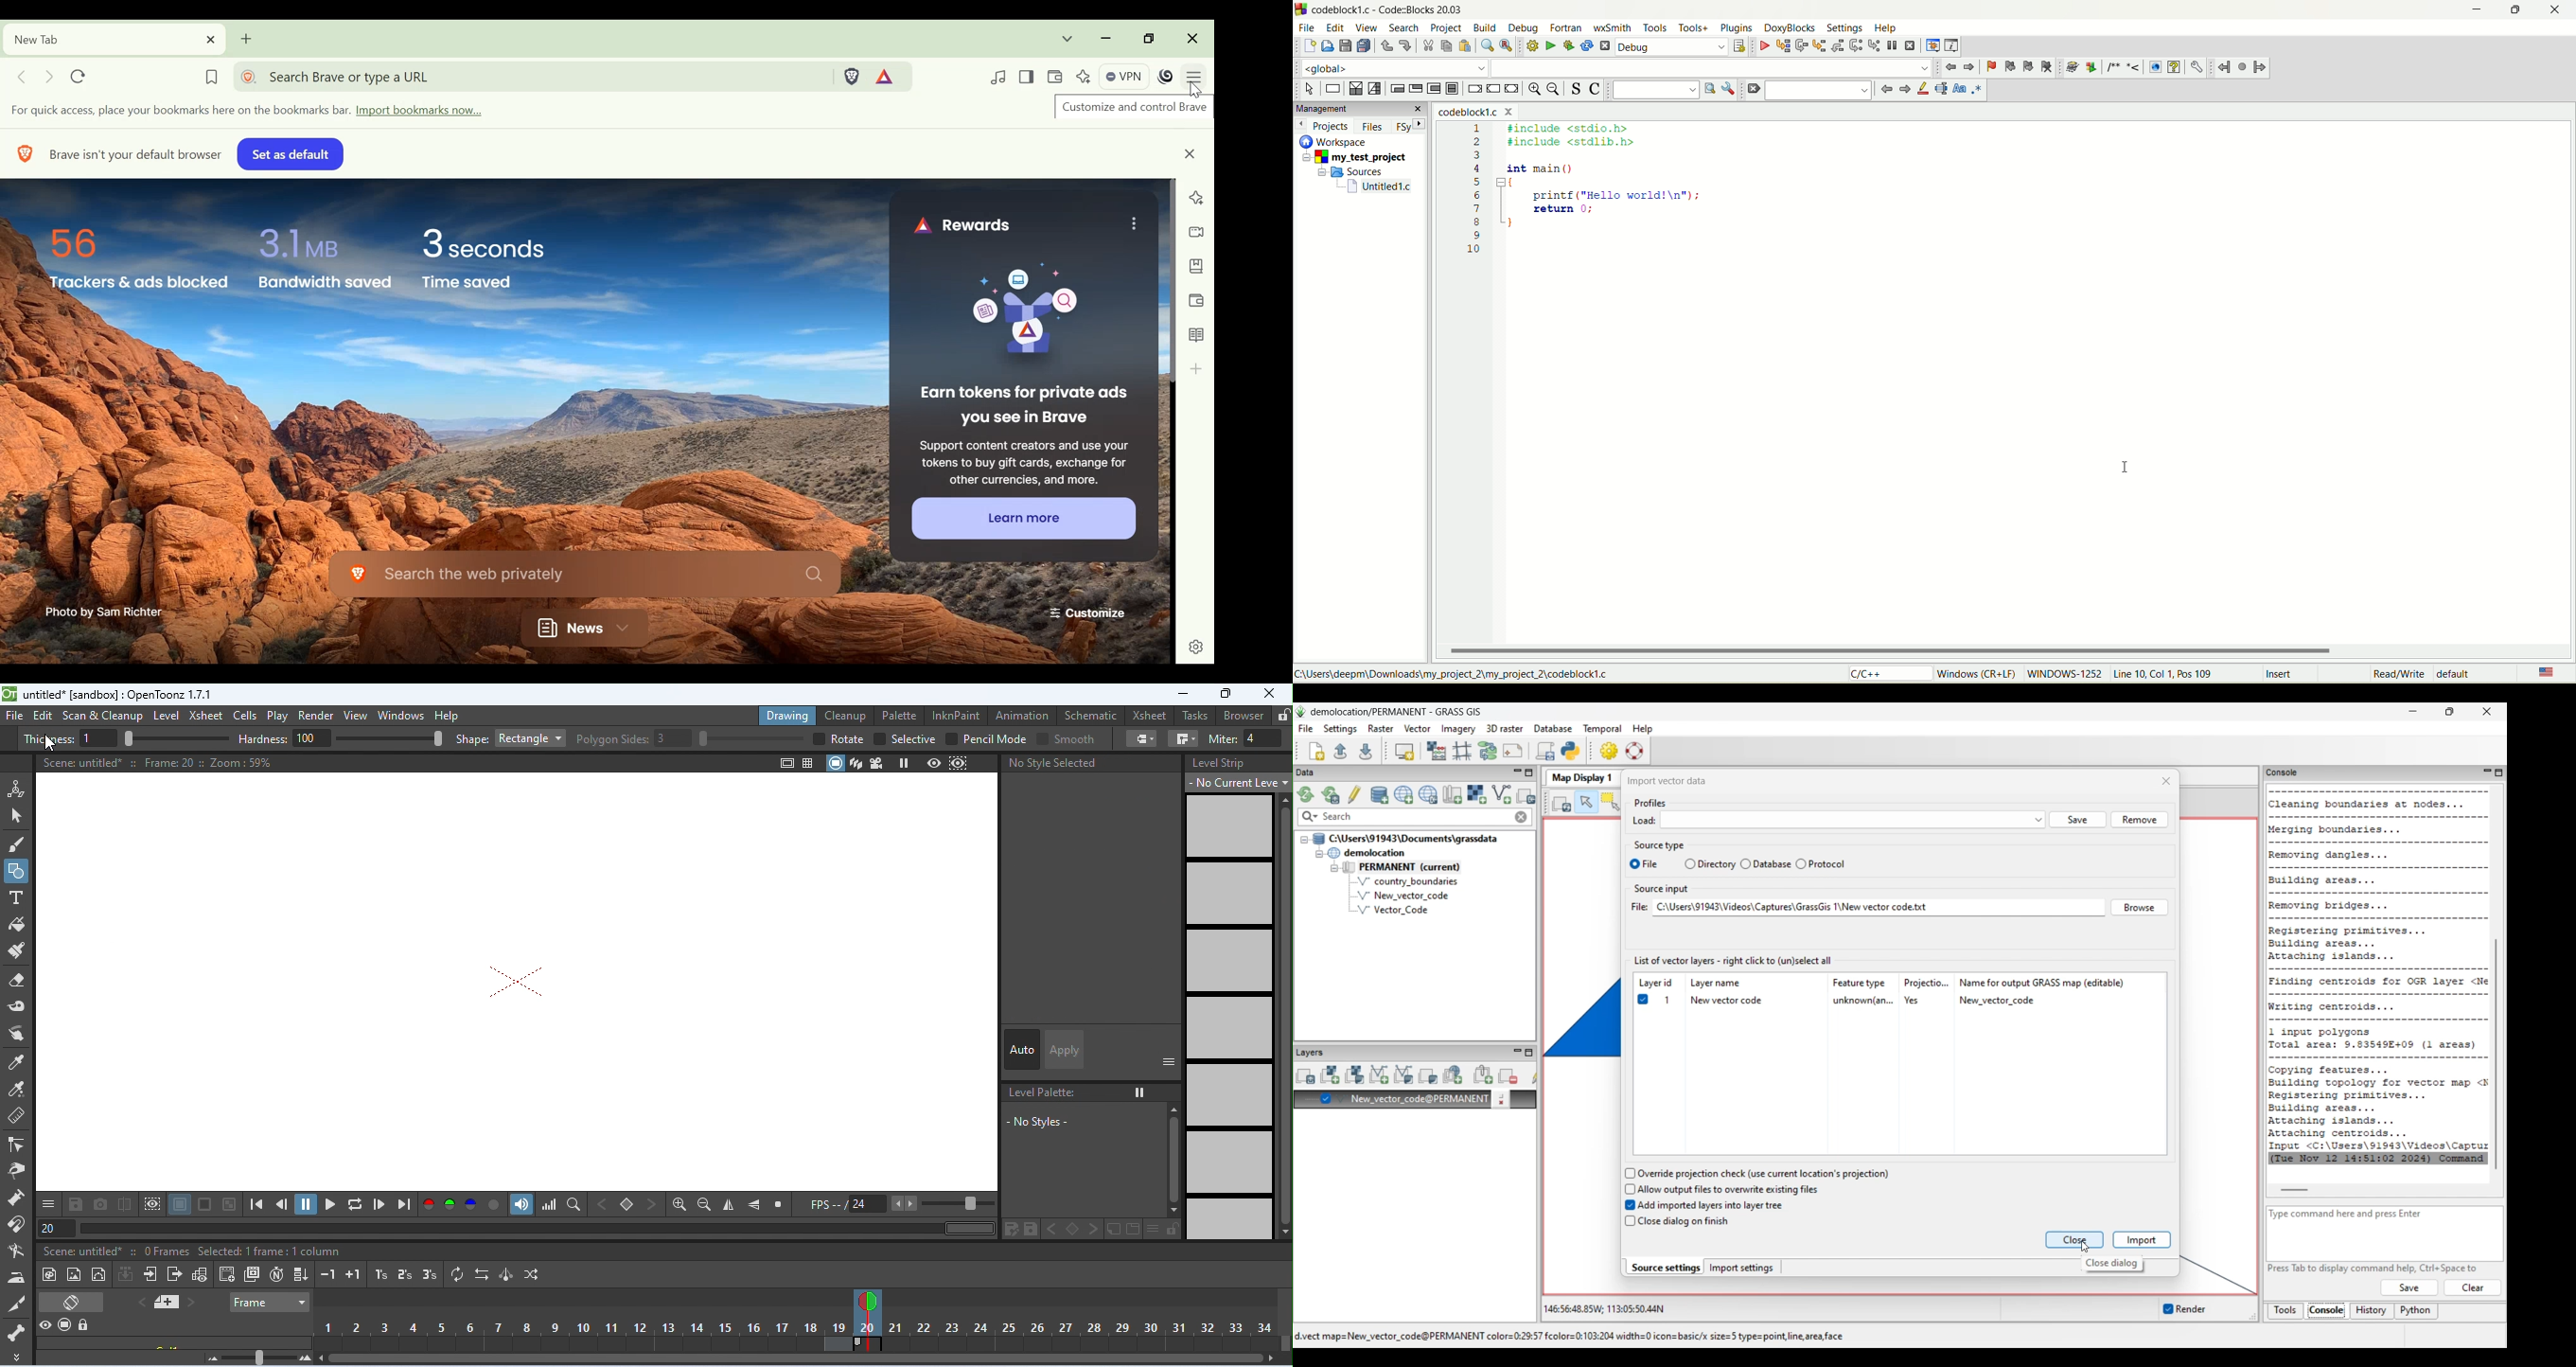 The width and height of the screenshot is (2576, 1372). What do you see at coordinates (225, 1274) in the screenshot?
I see `create blank drawing` at bounding box center [225, 1274].